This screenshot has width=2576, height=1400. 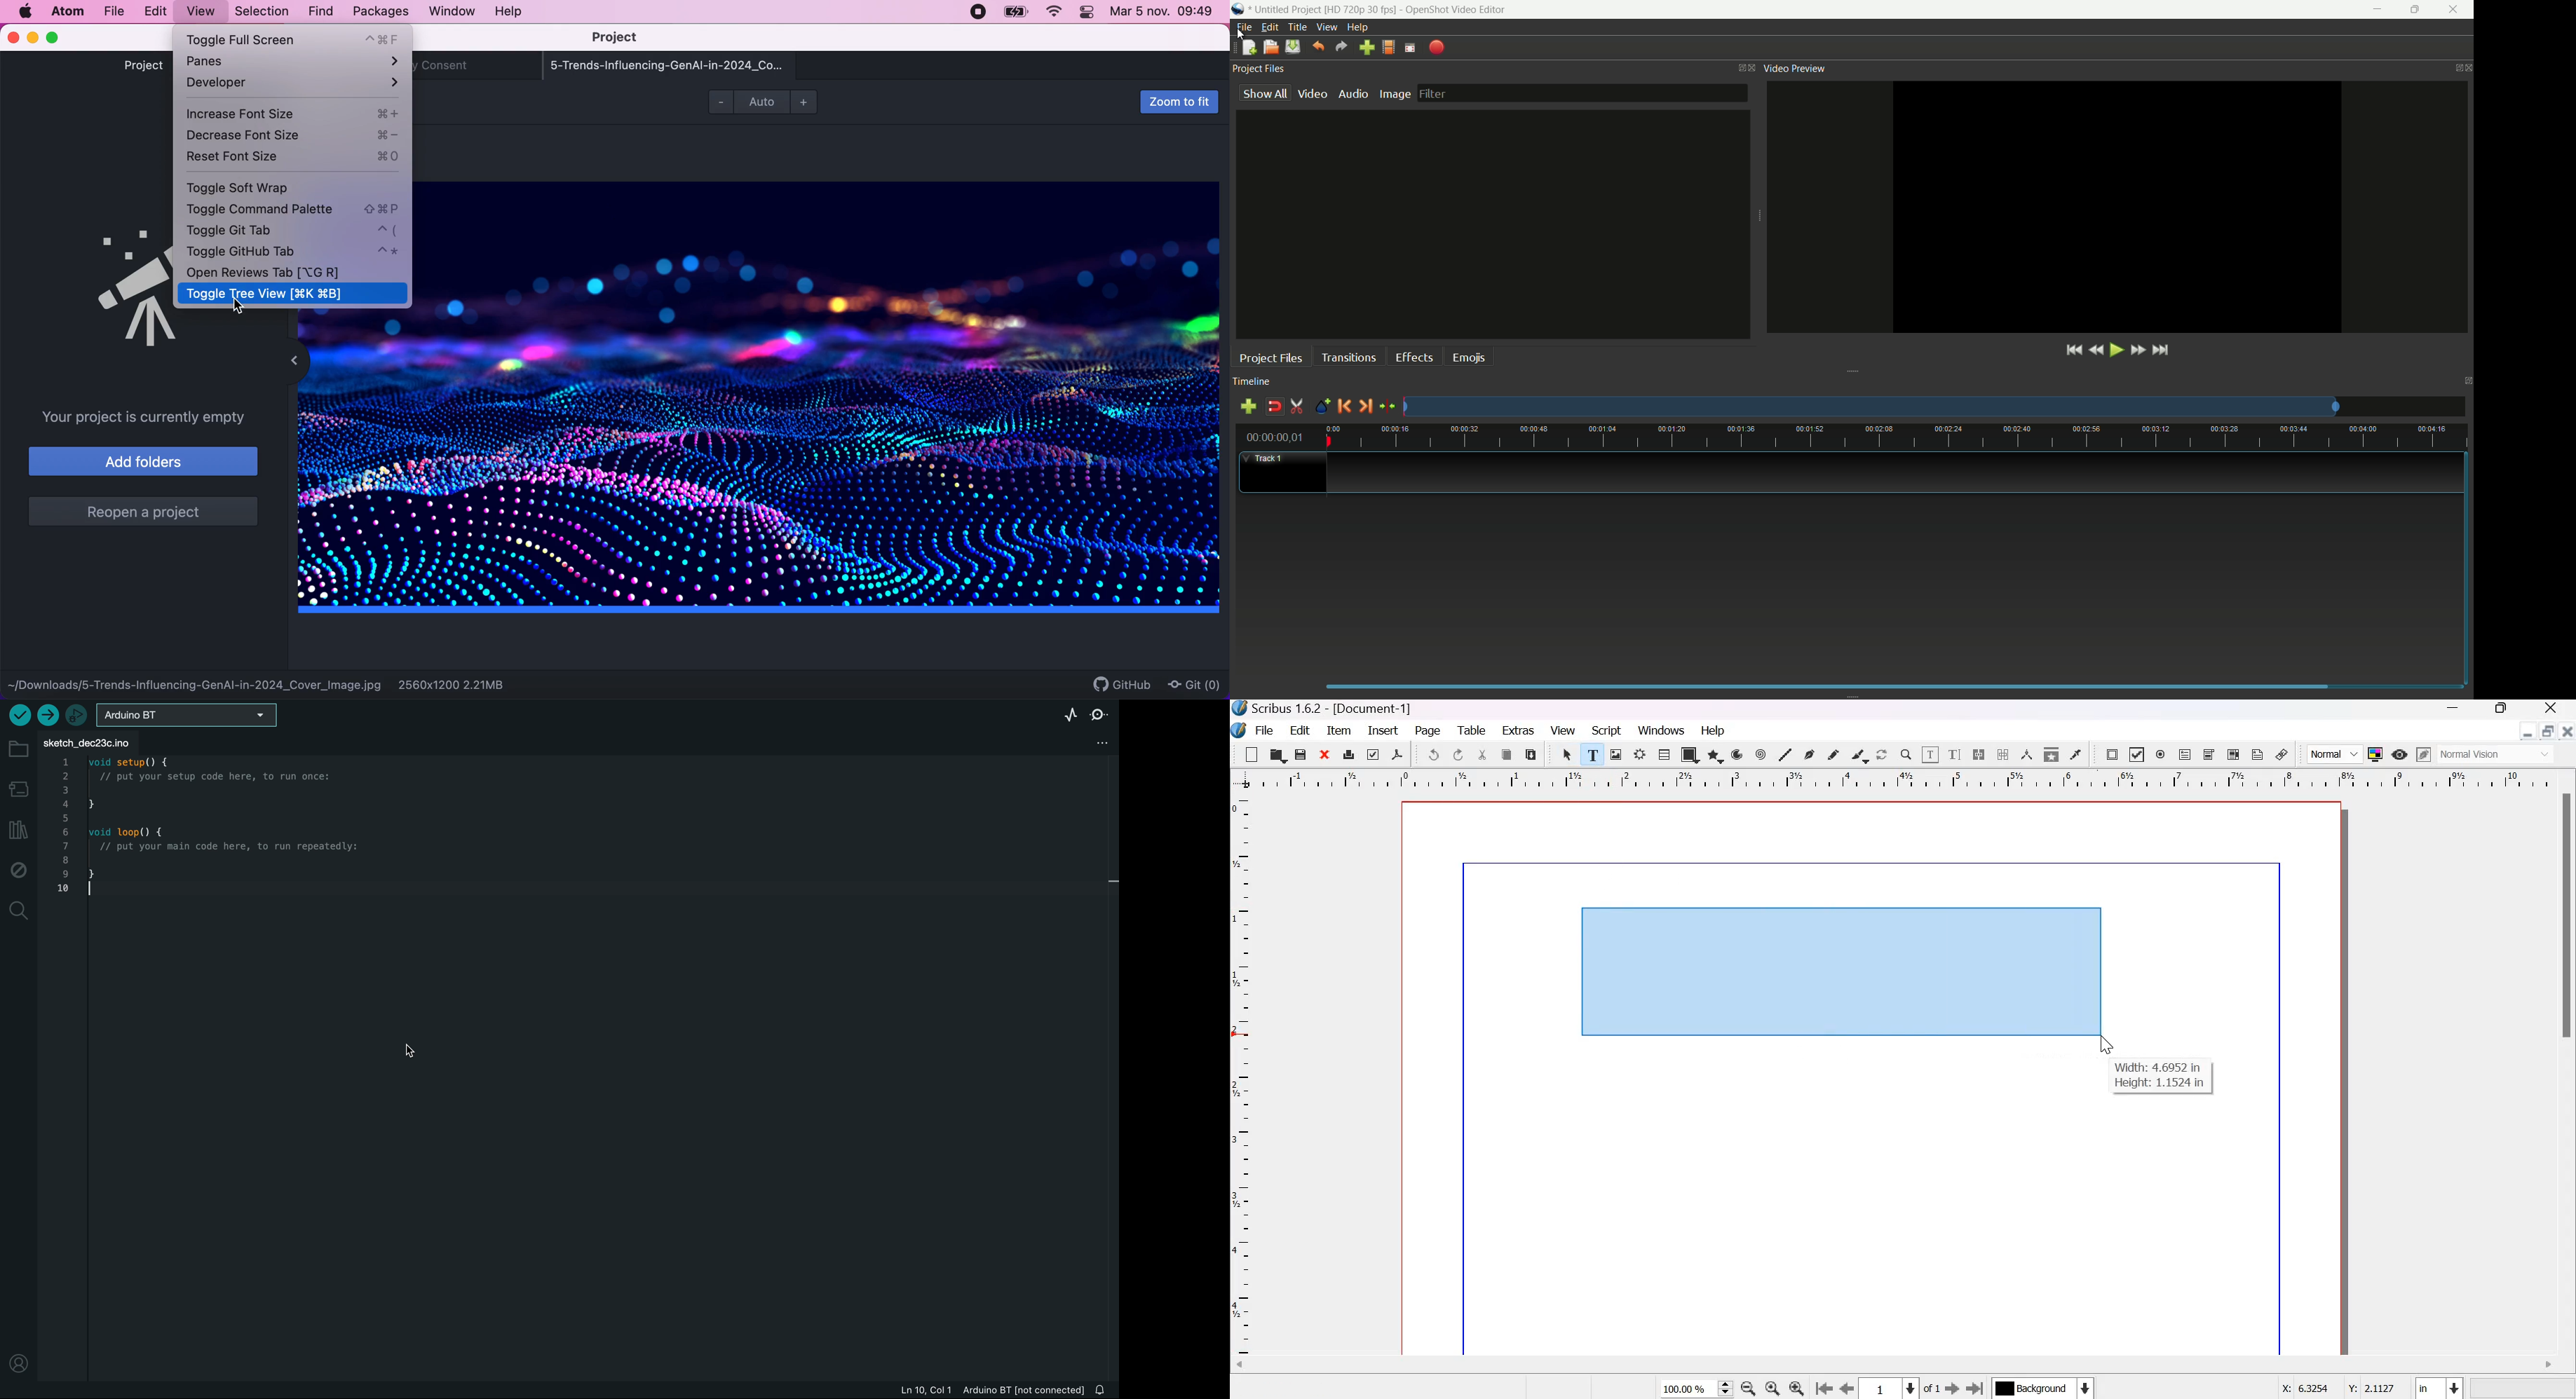 What do you see at coordinates (1799, 1389) in the screenshot?
I see `` at bounding box center [1799, 1389].